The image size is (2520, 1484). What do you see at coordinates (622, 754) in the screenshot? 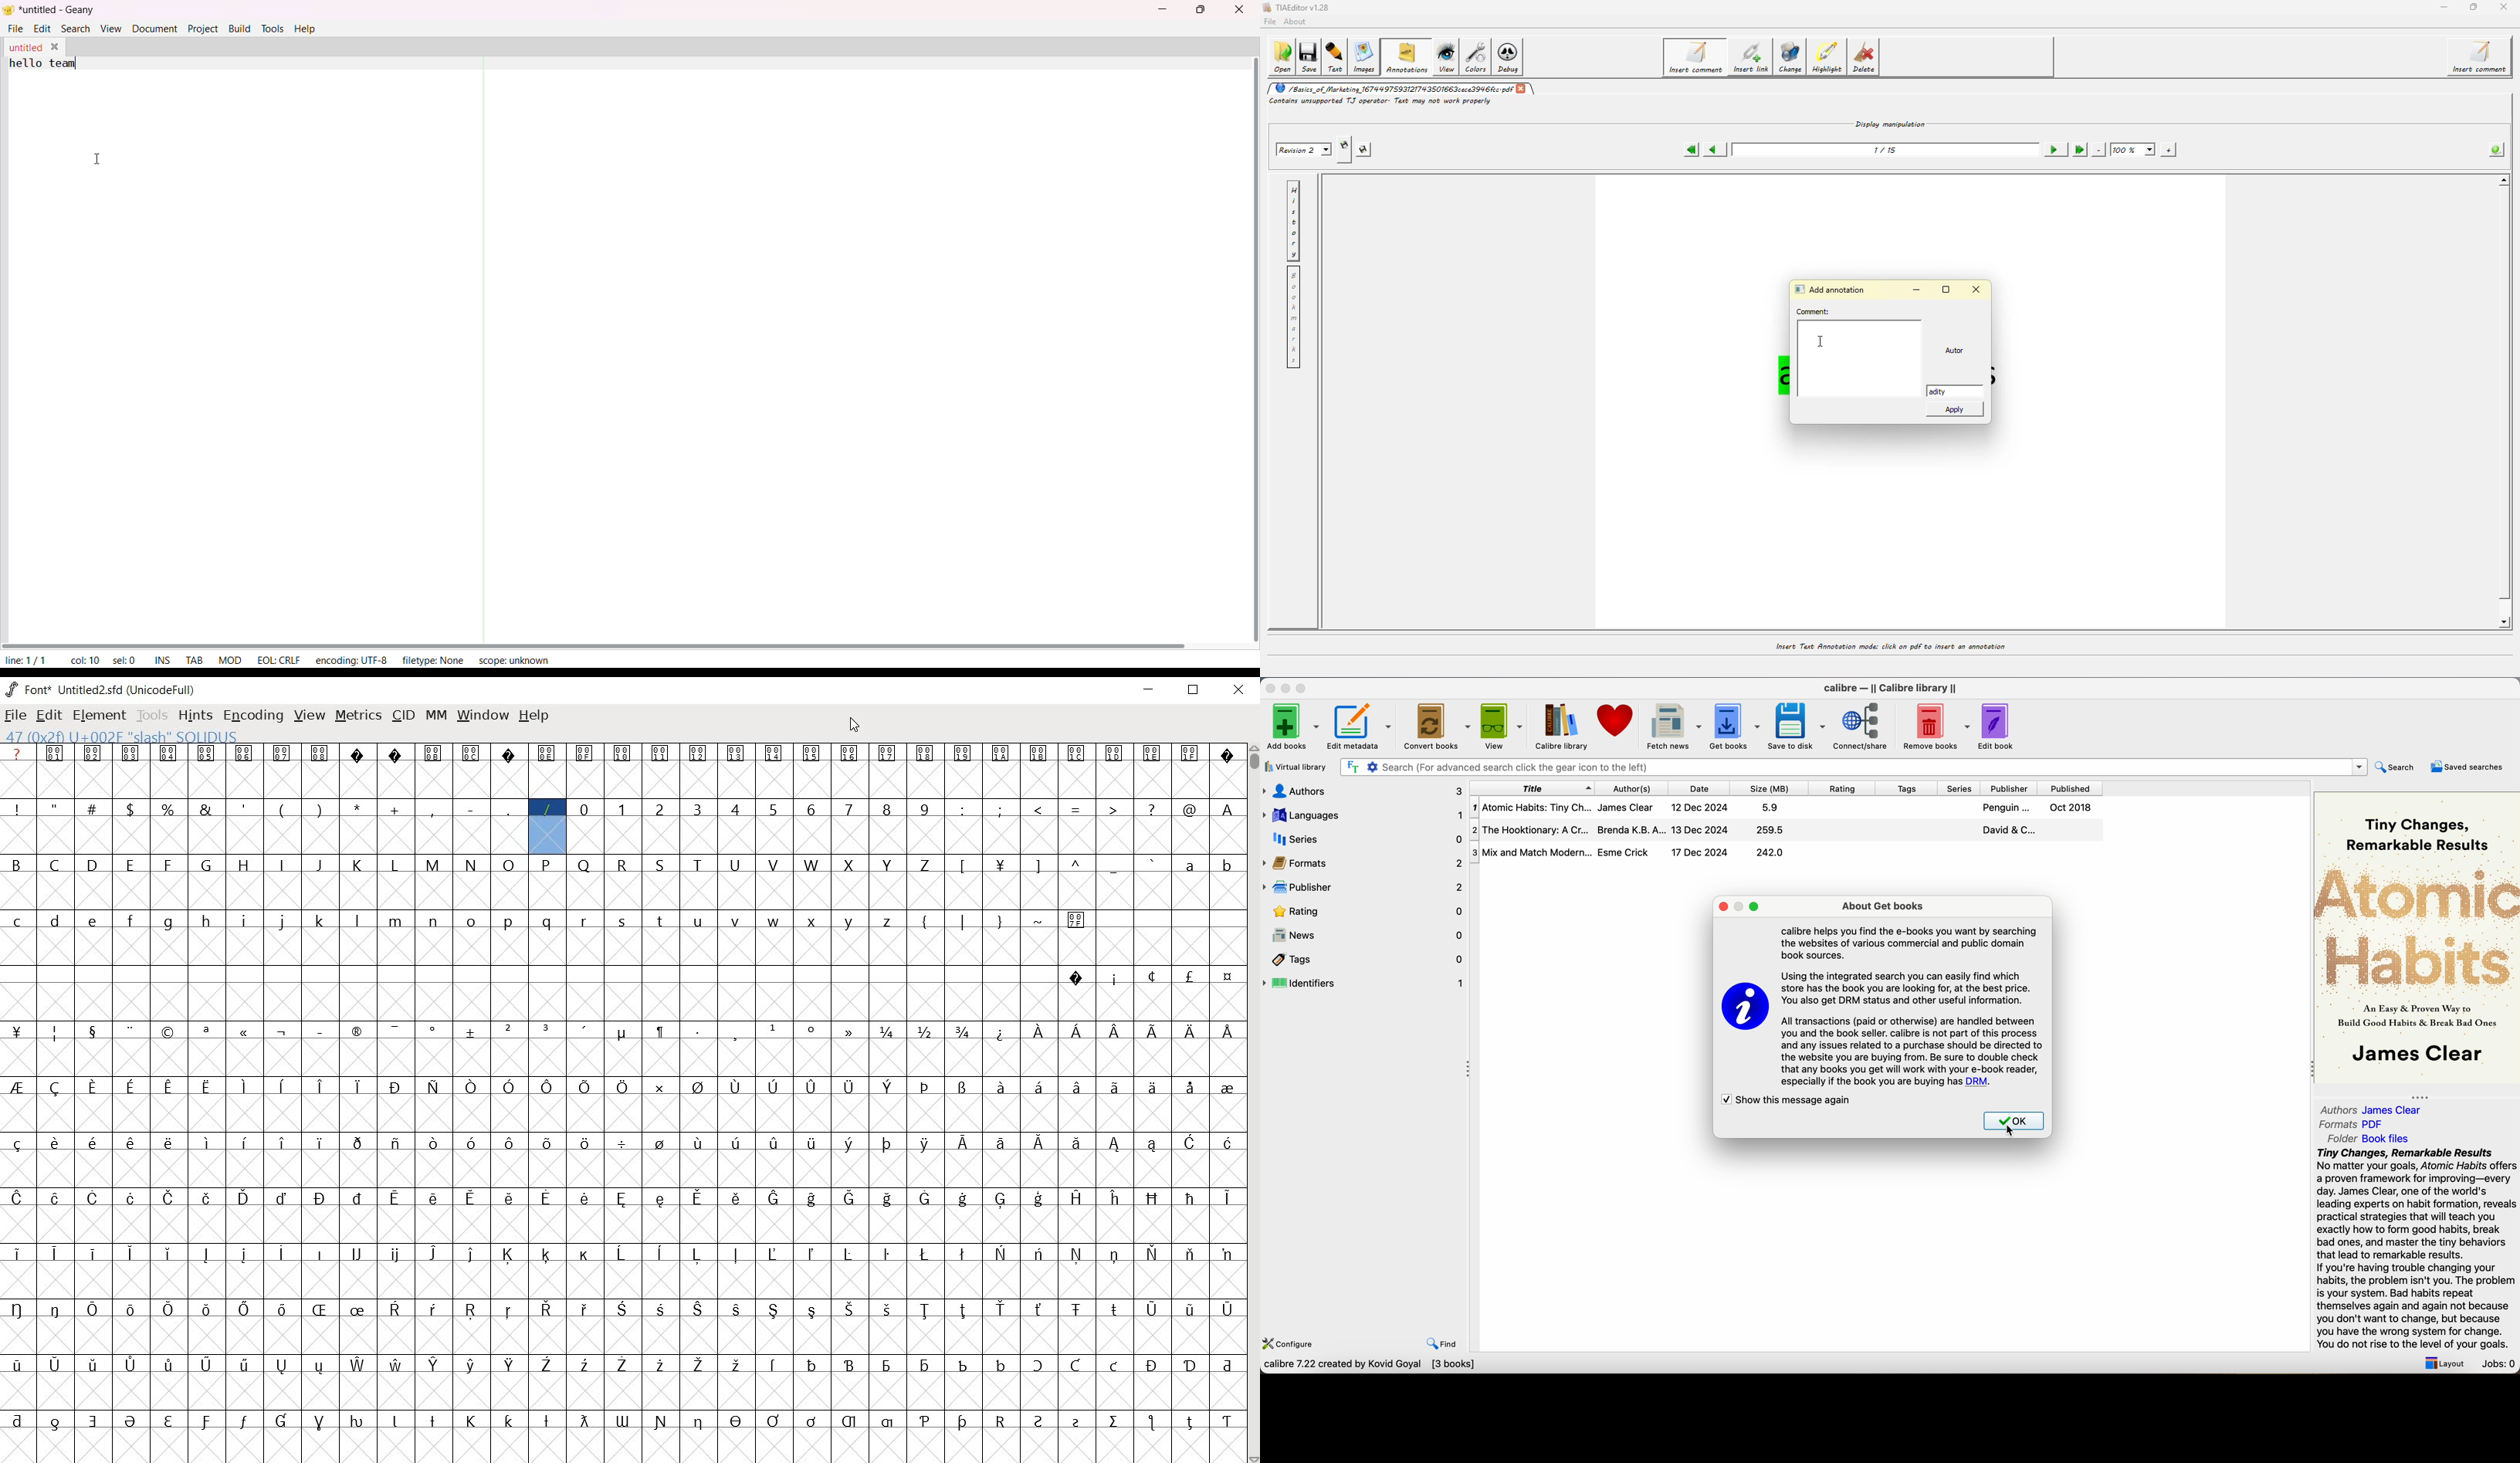
I see `glyph` at bounding box center [622, 754].